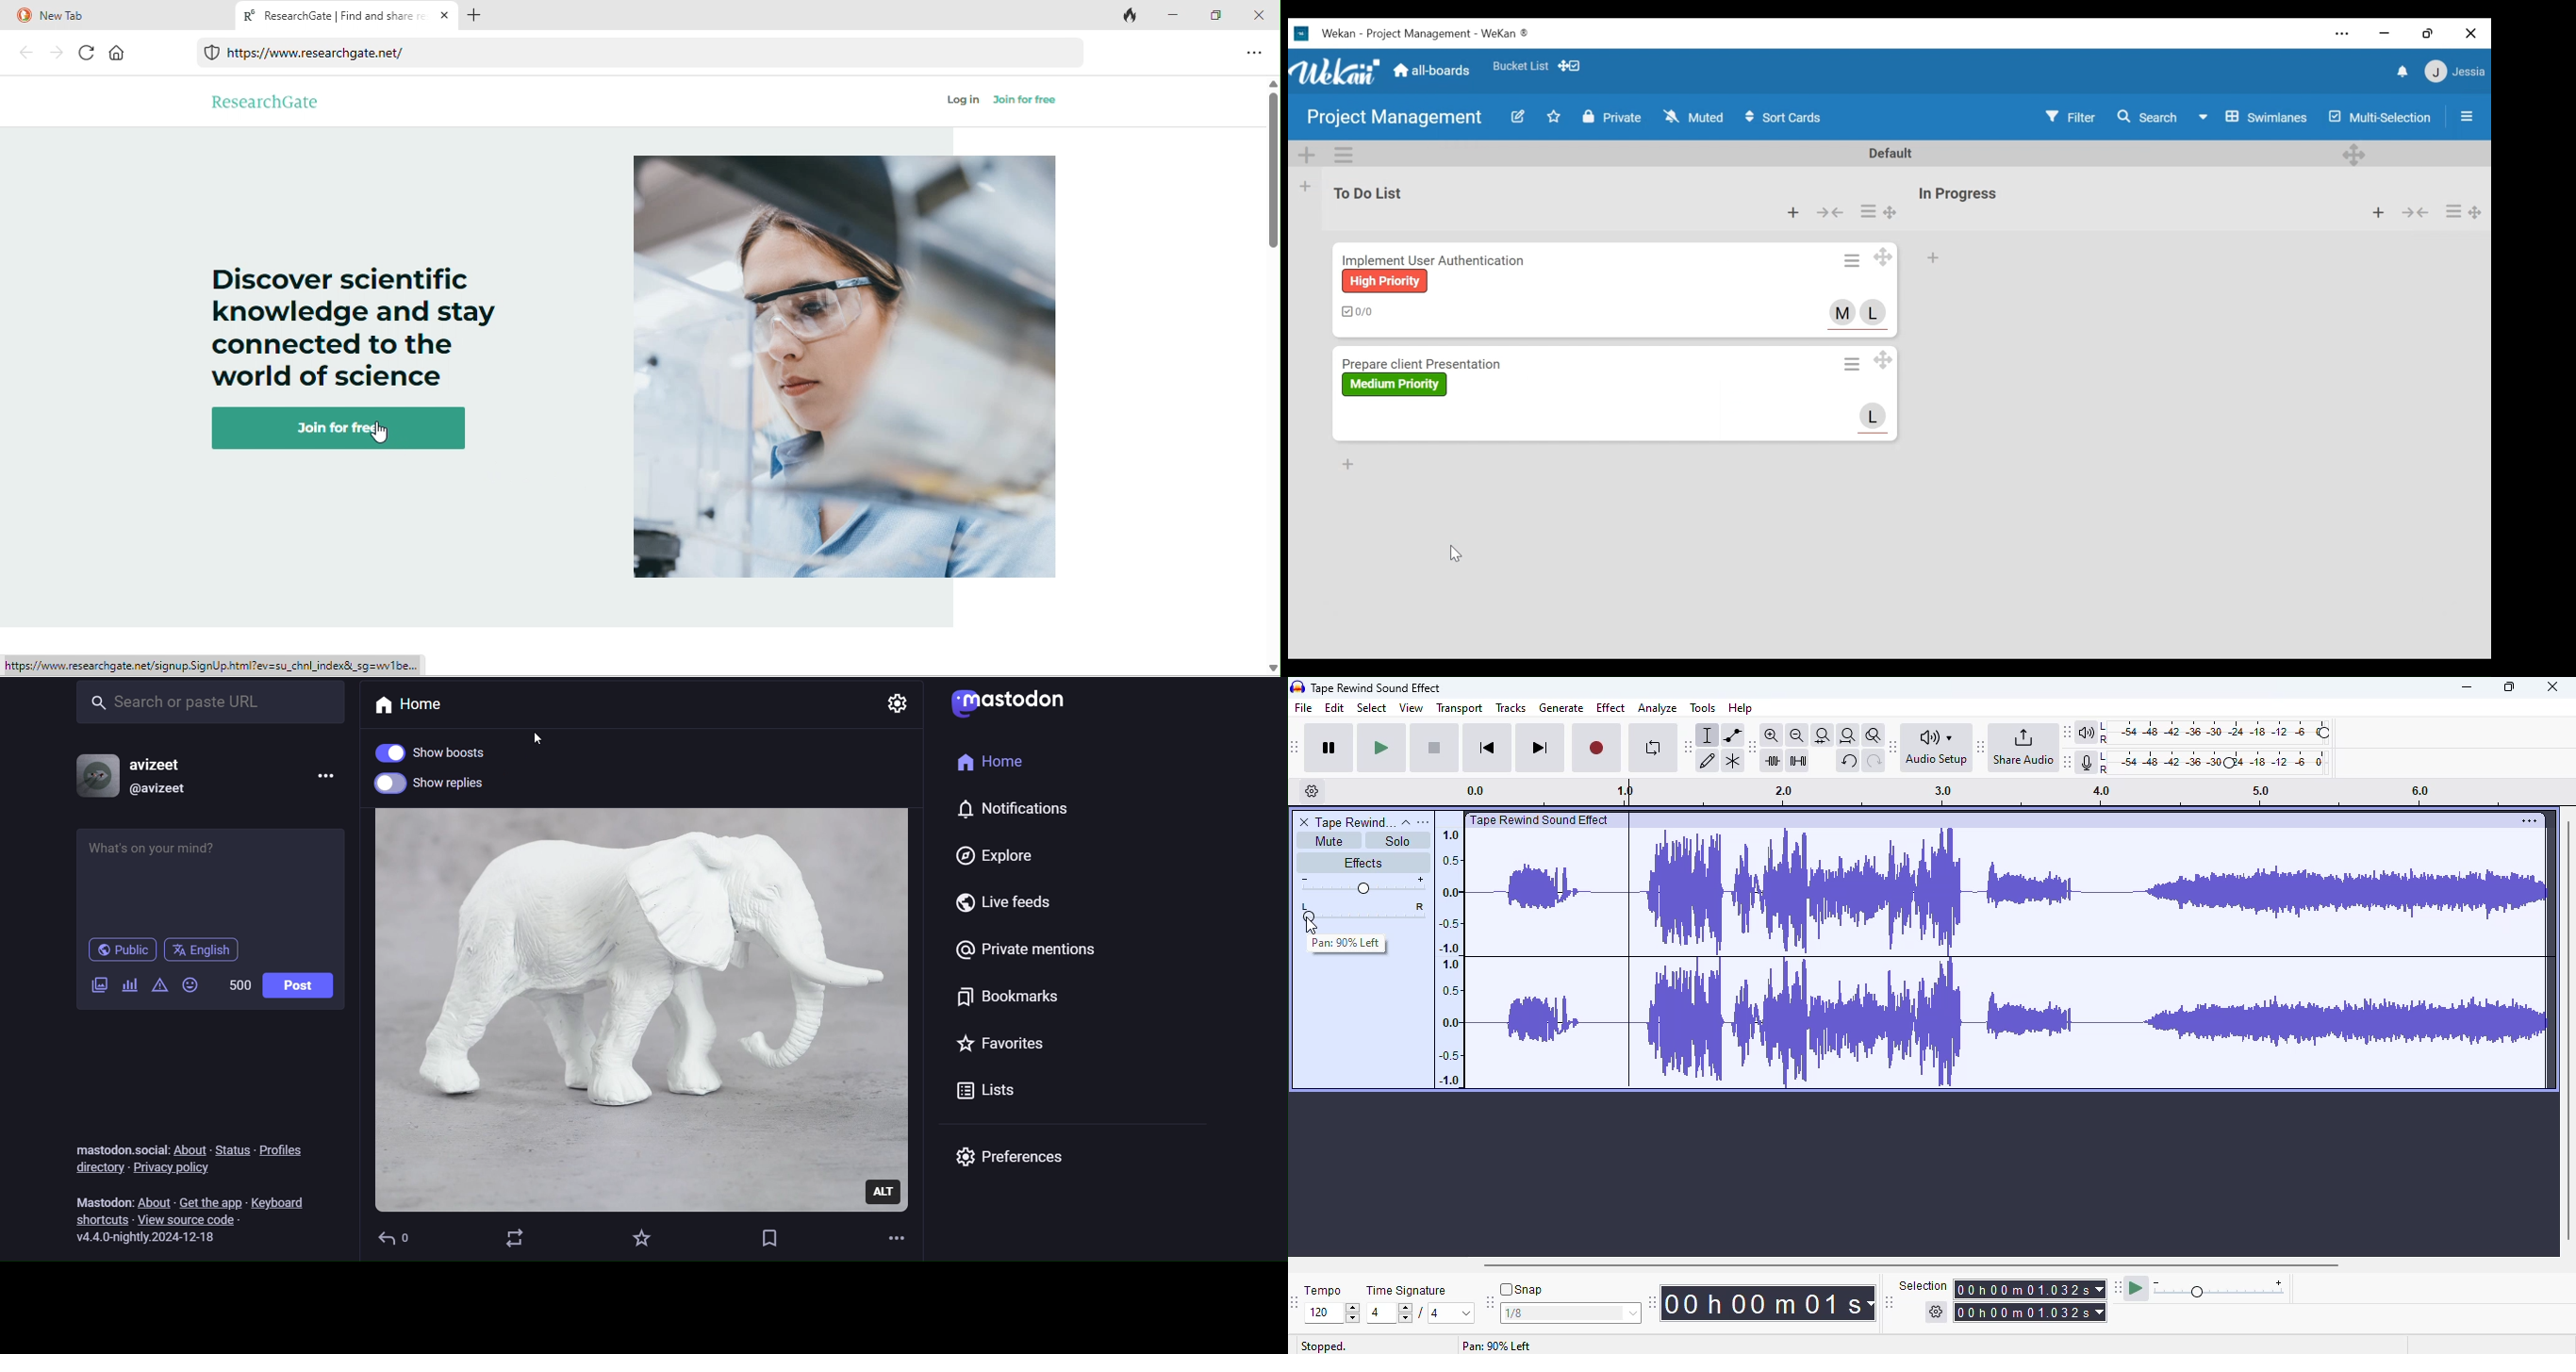  What do you see at coordinates (1356, 821) in the screenshot?
I see `track name` at bounding box center [1356, 821].